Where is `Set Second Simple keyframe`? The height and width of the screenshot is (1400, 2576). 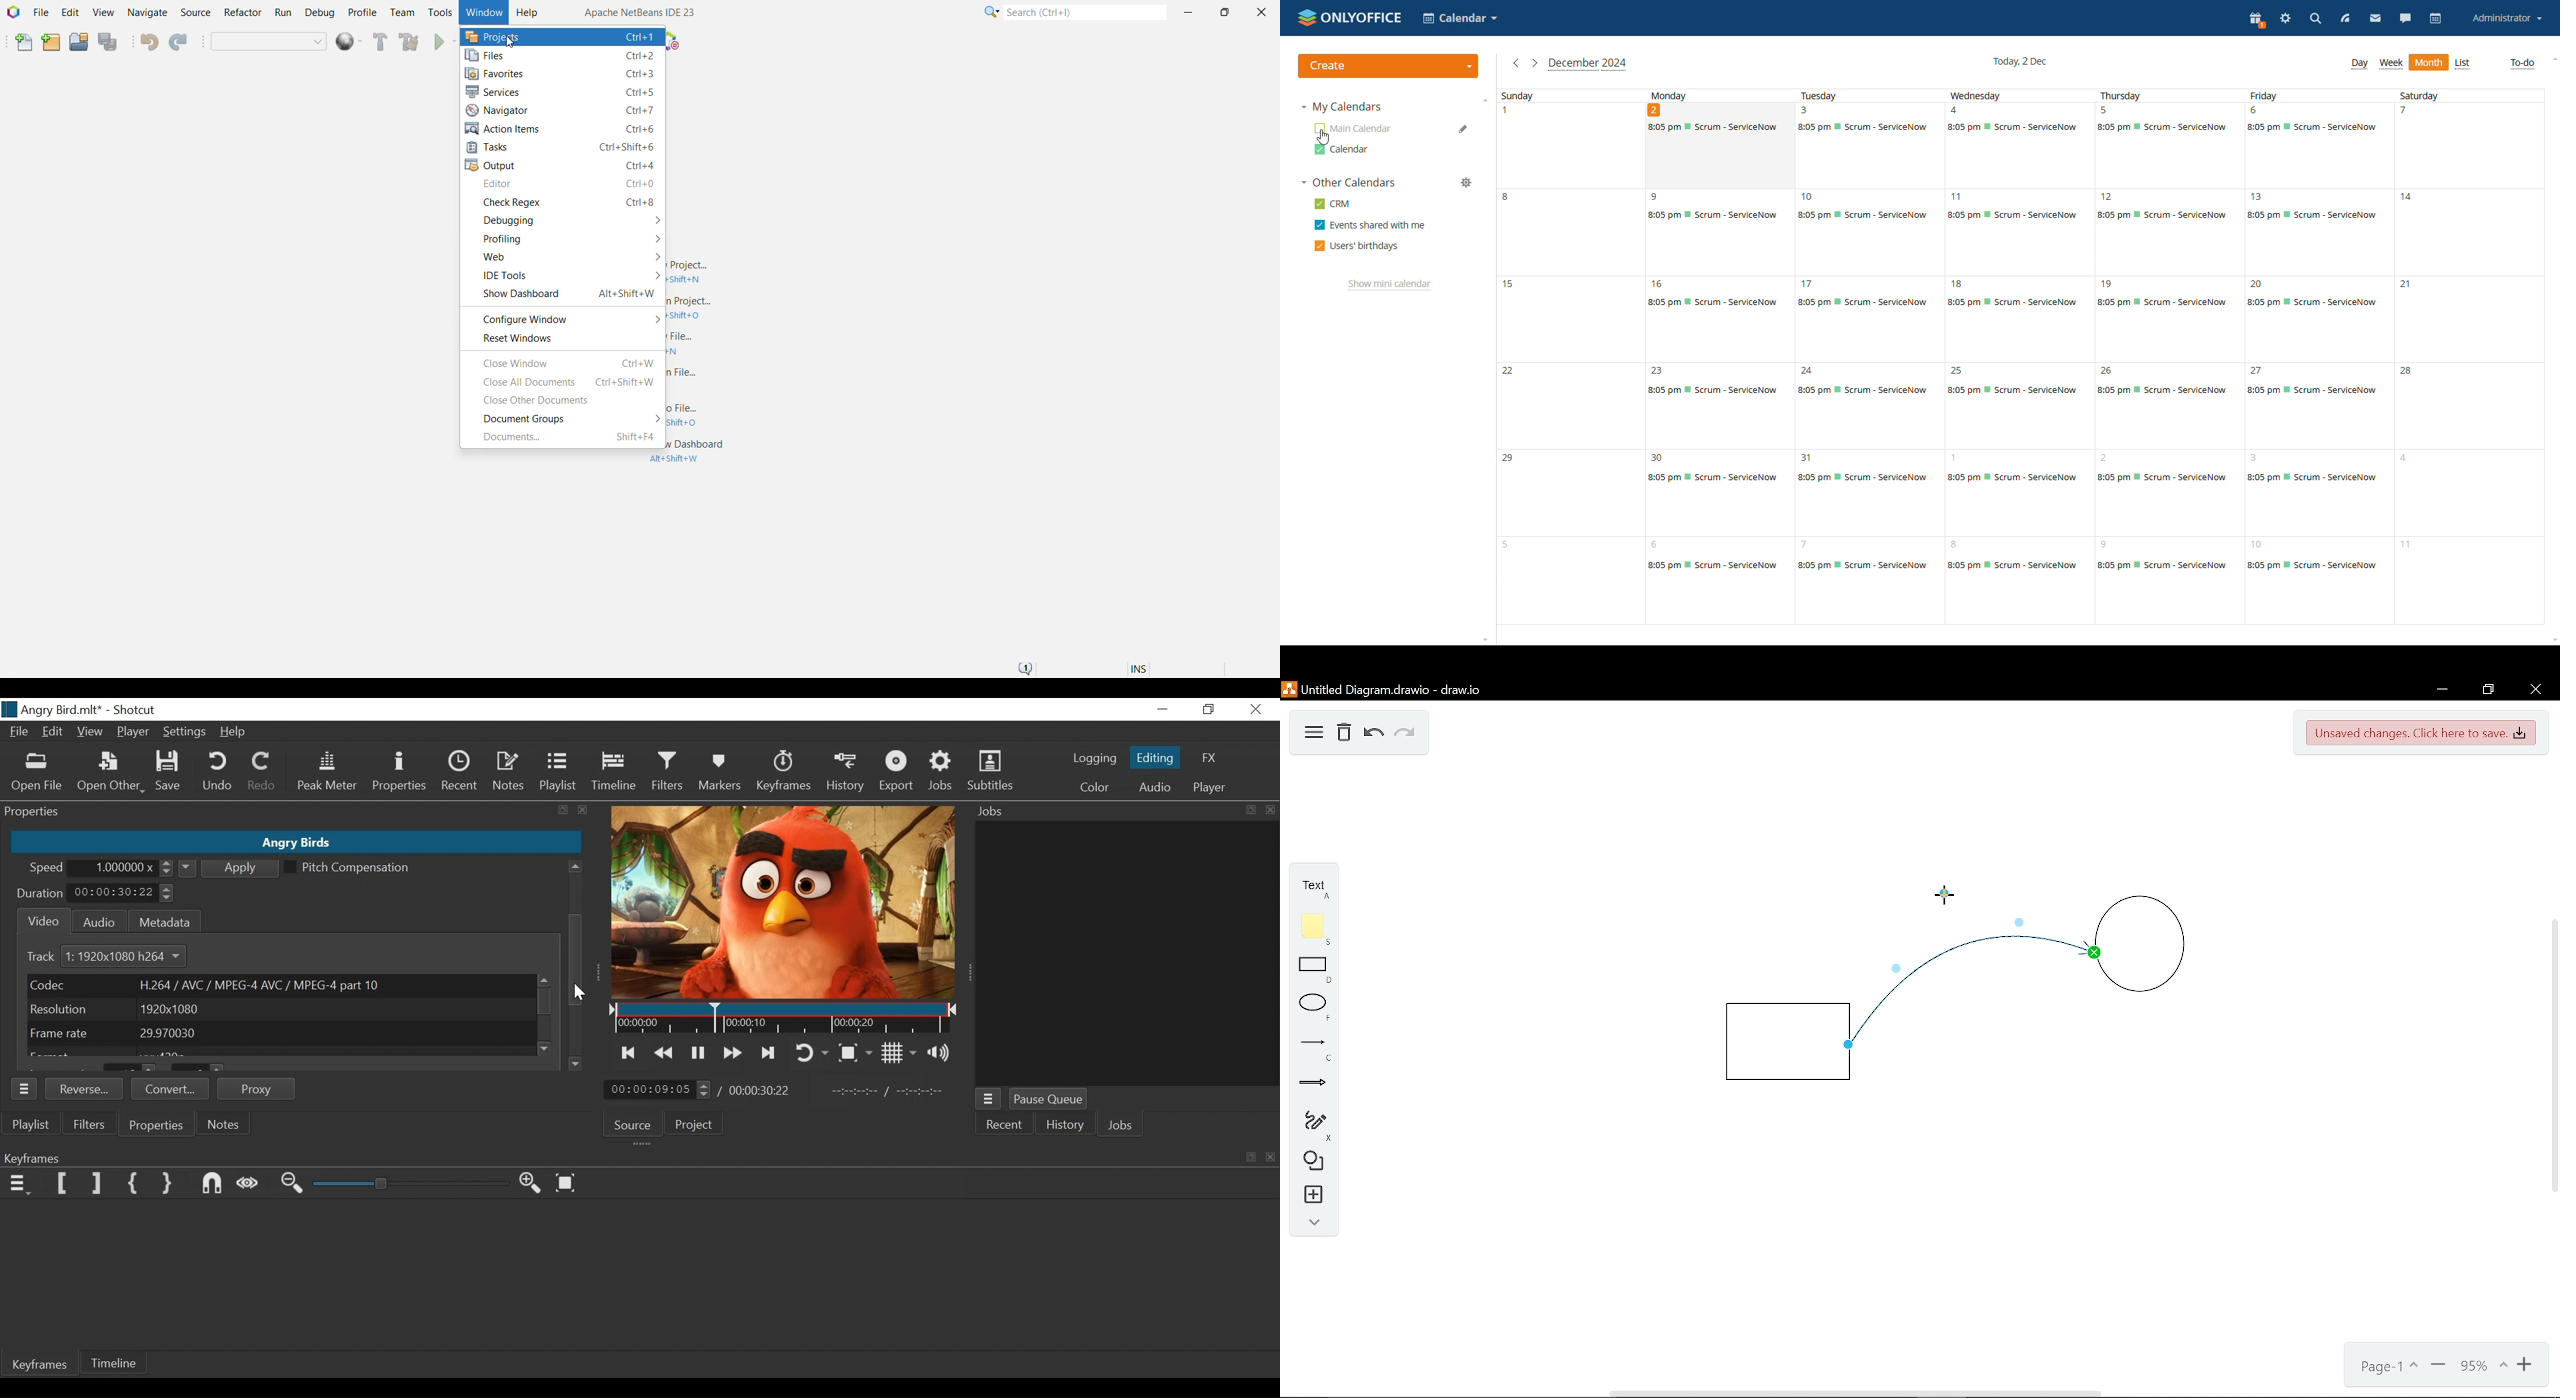
Set Second Simple keyframe is located at coordinates (169, 1185).